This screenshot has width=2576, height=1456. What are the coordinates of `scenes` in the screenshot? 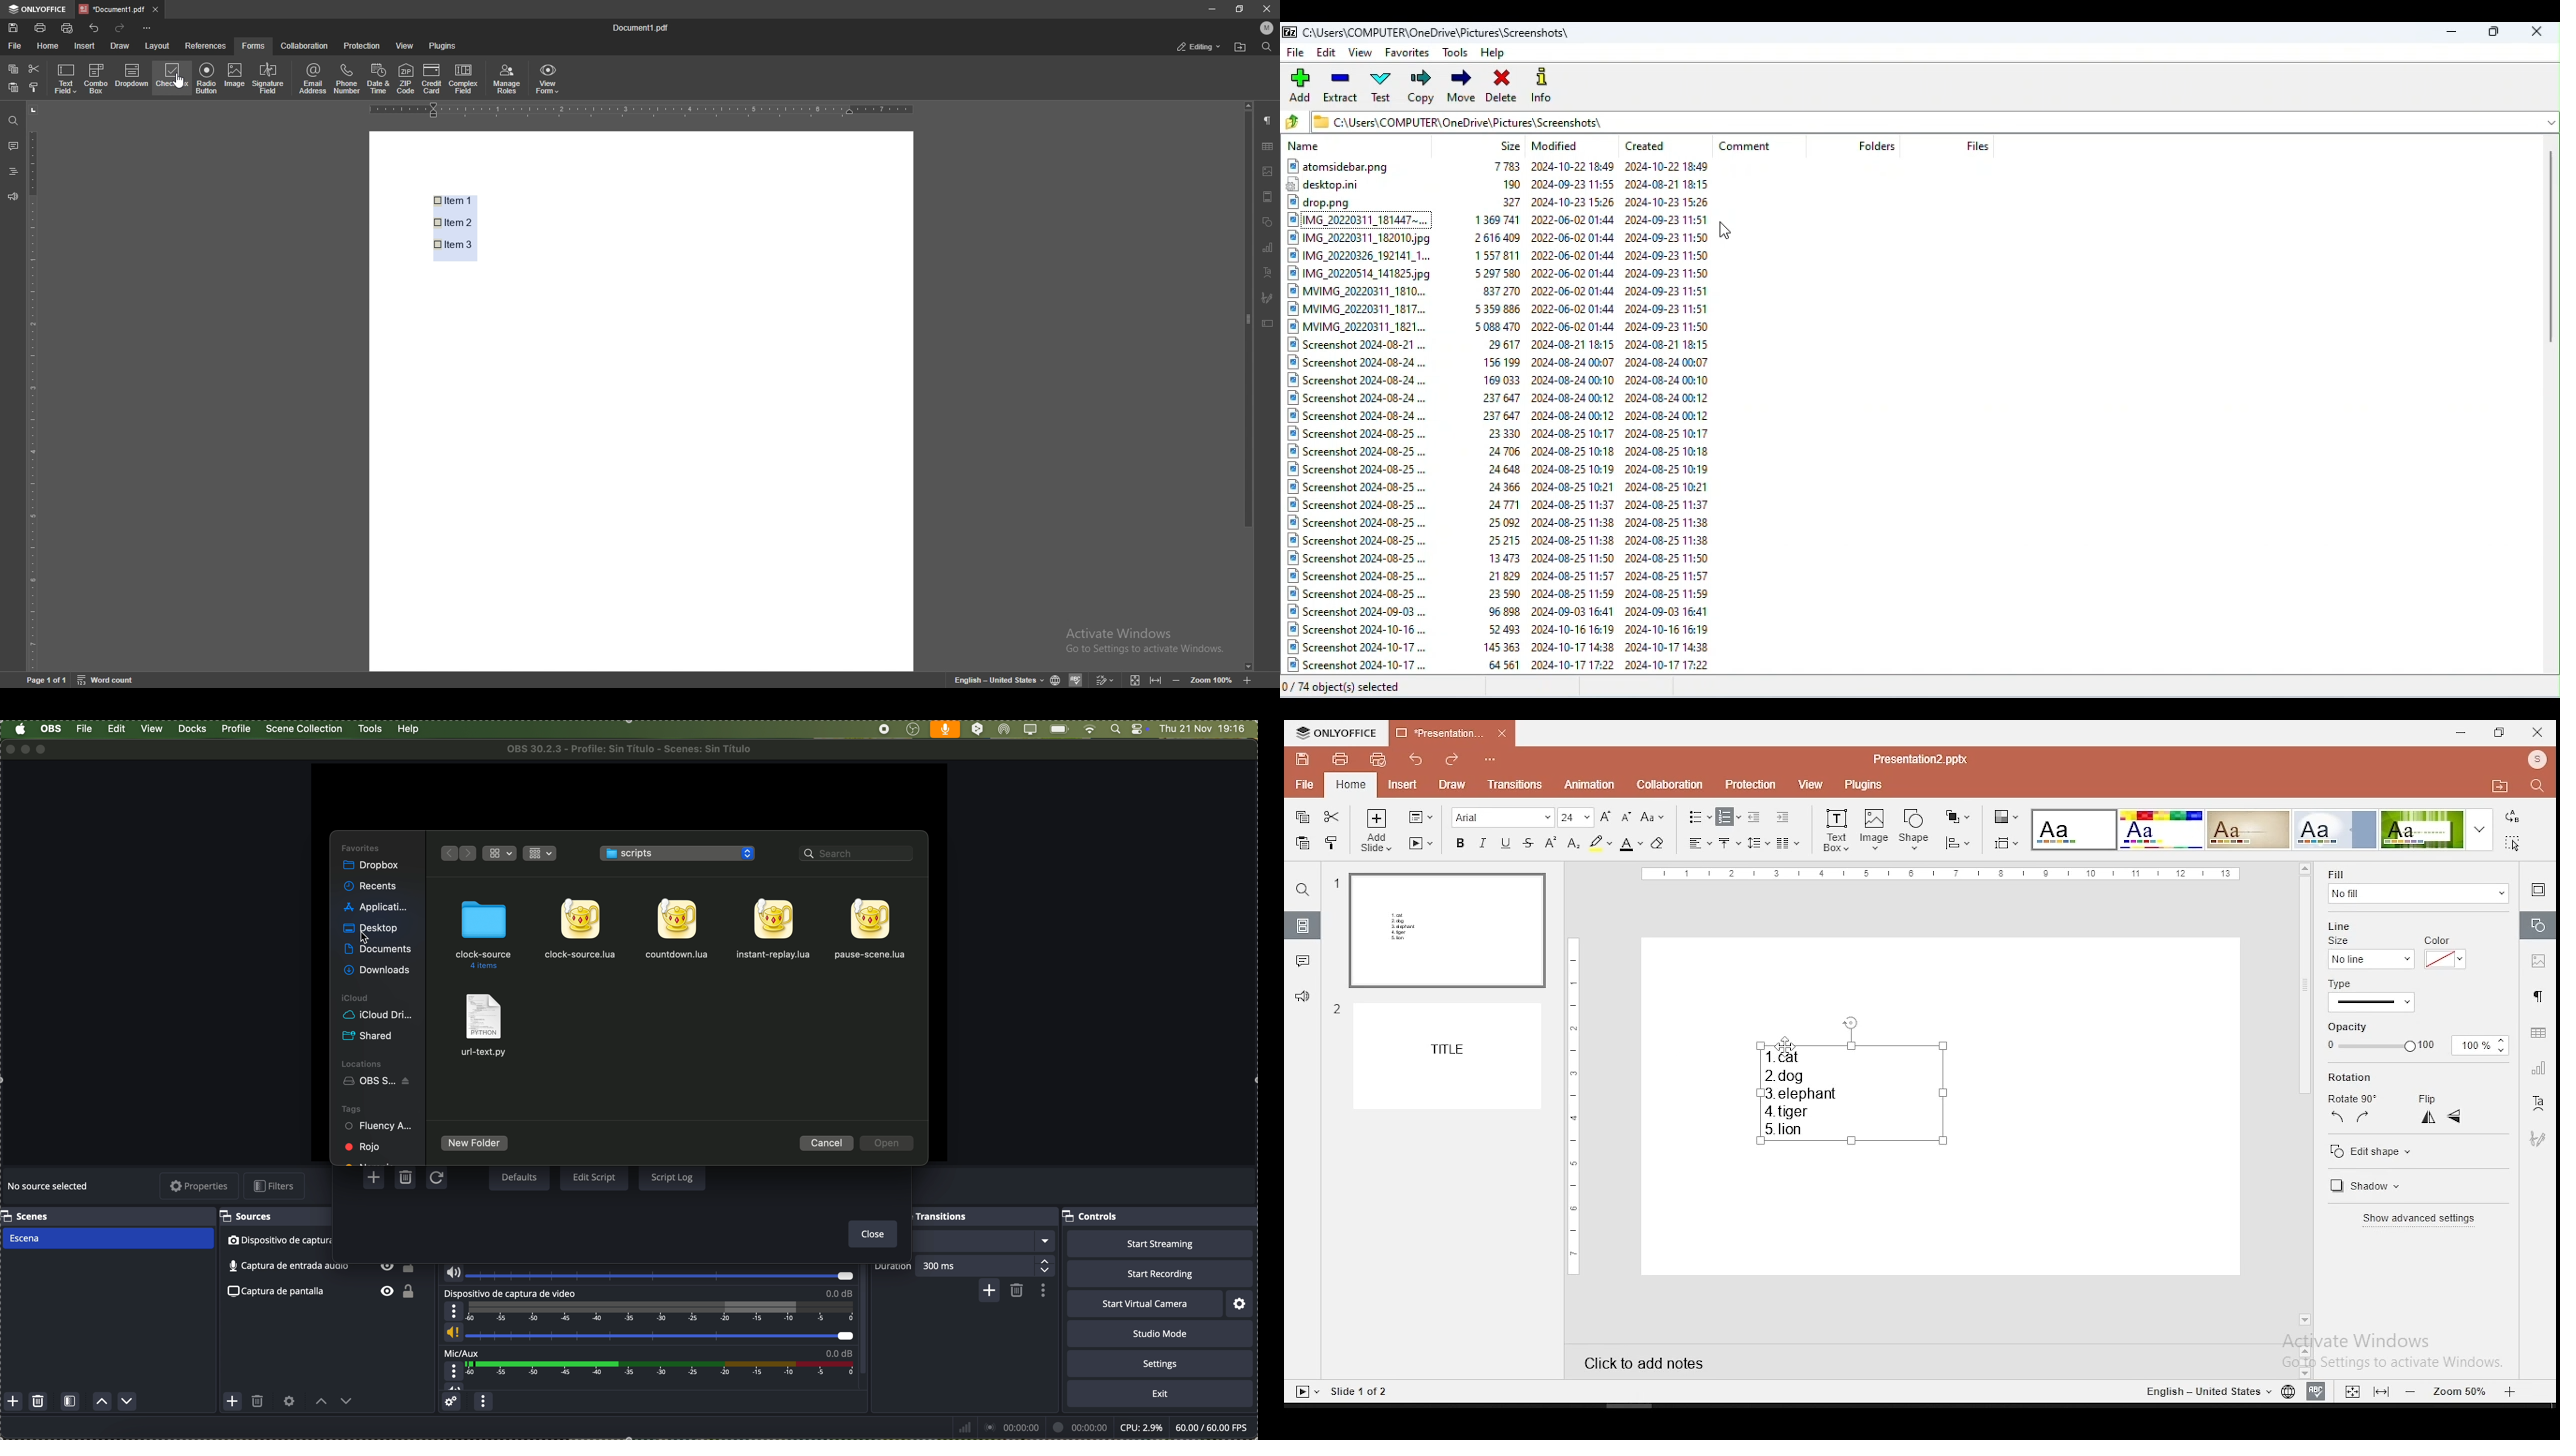 It's located at (27, 1216).